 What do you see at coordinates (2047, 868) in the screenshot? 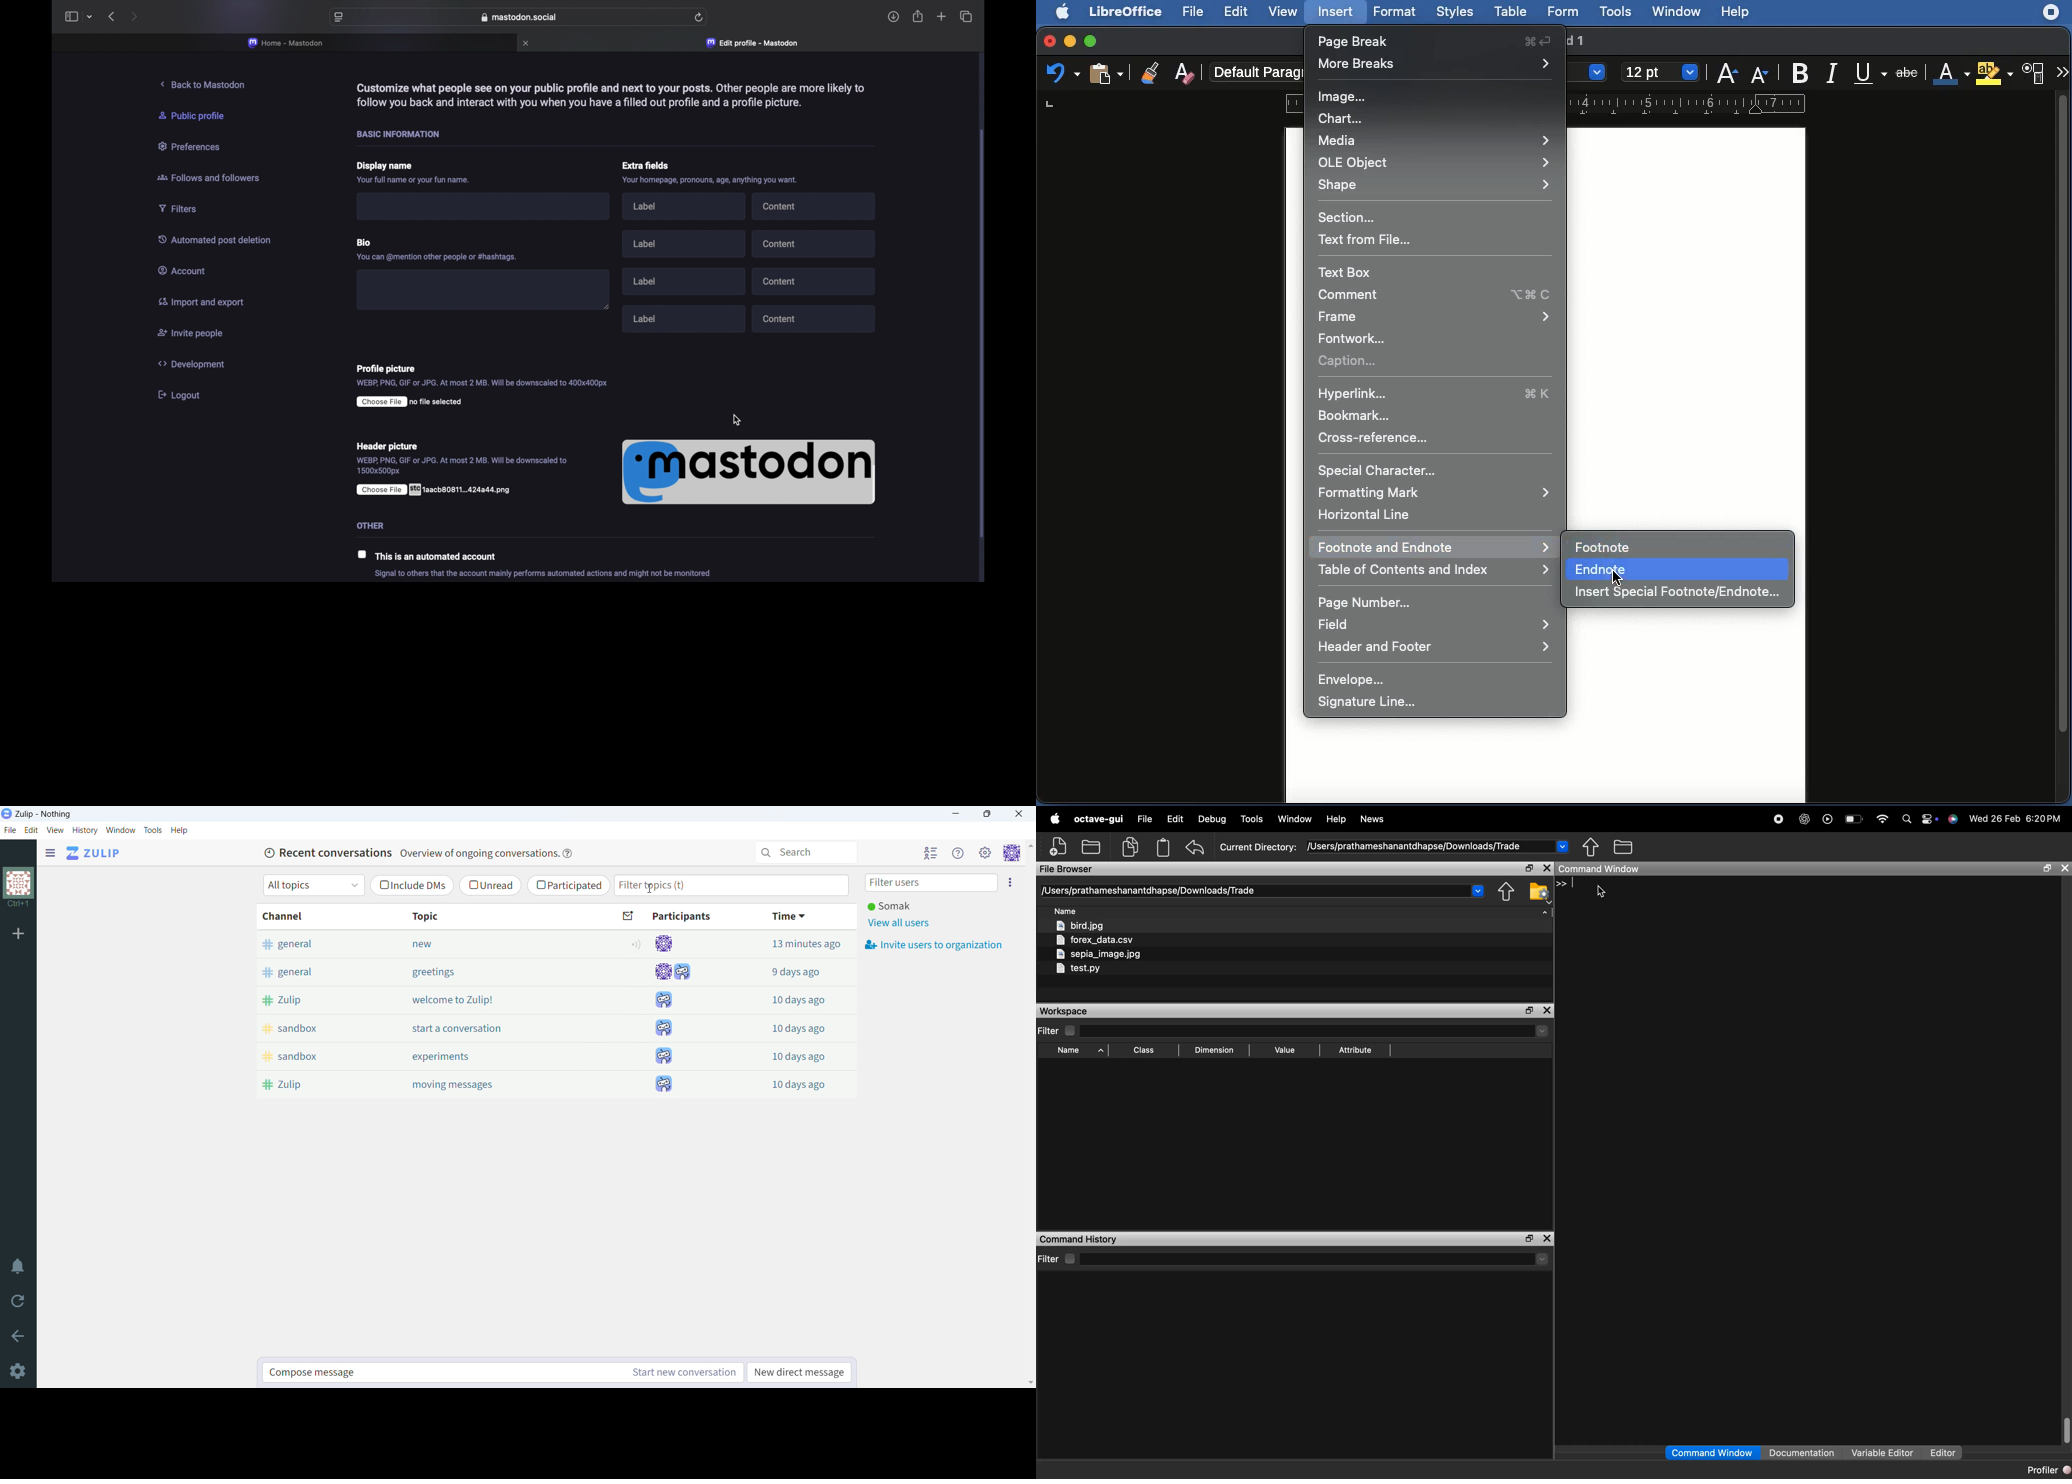
I see `maximize` at bounding box center [2047, 868].